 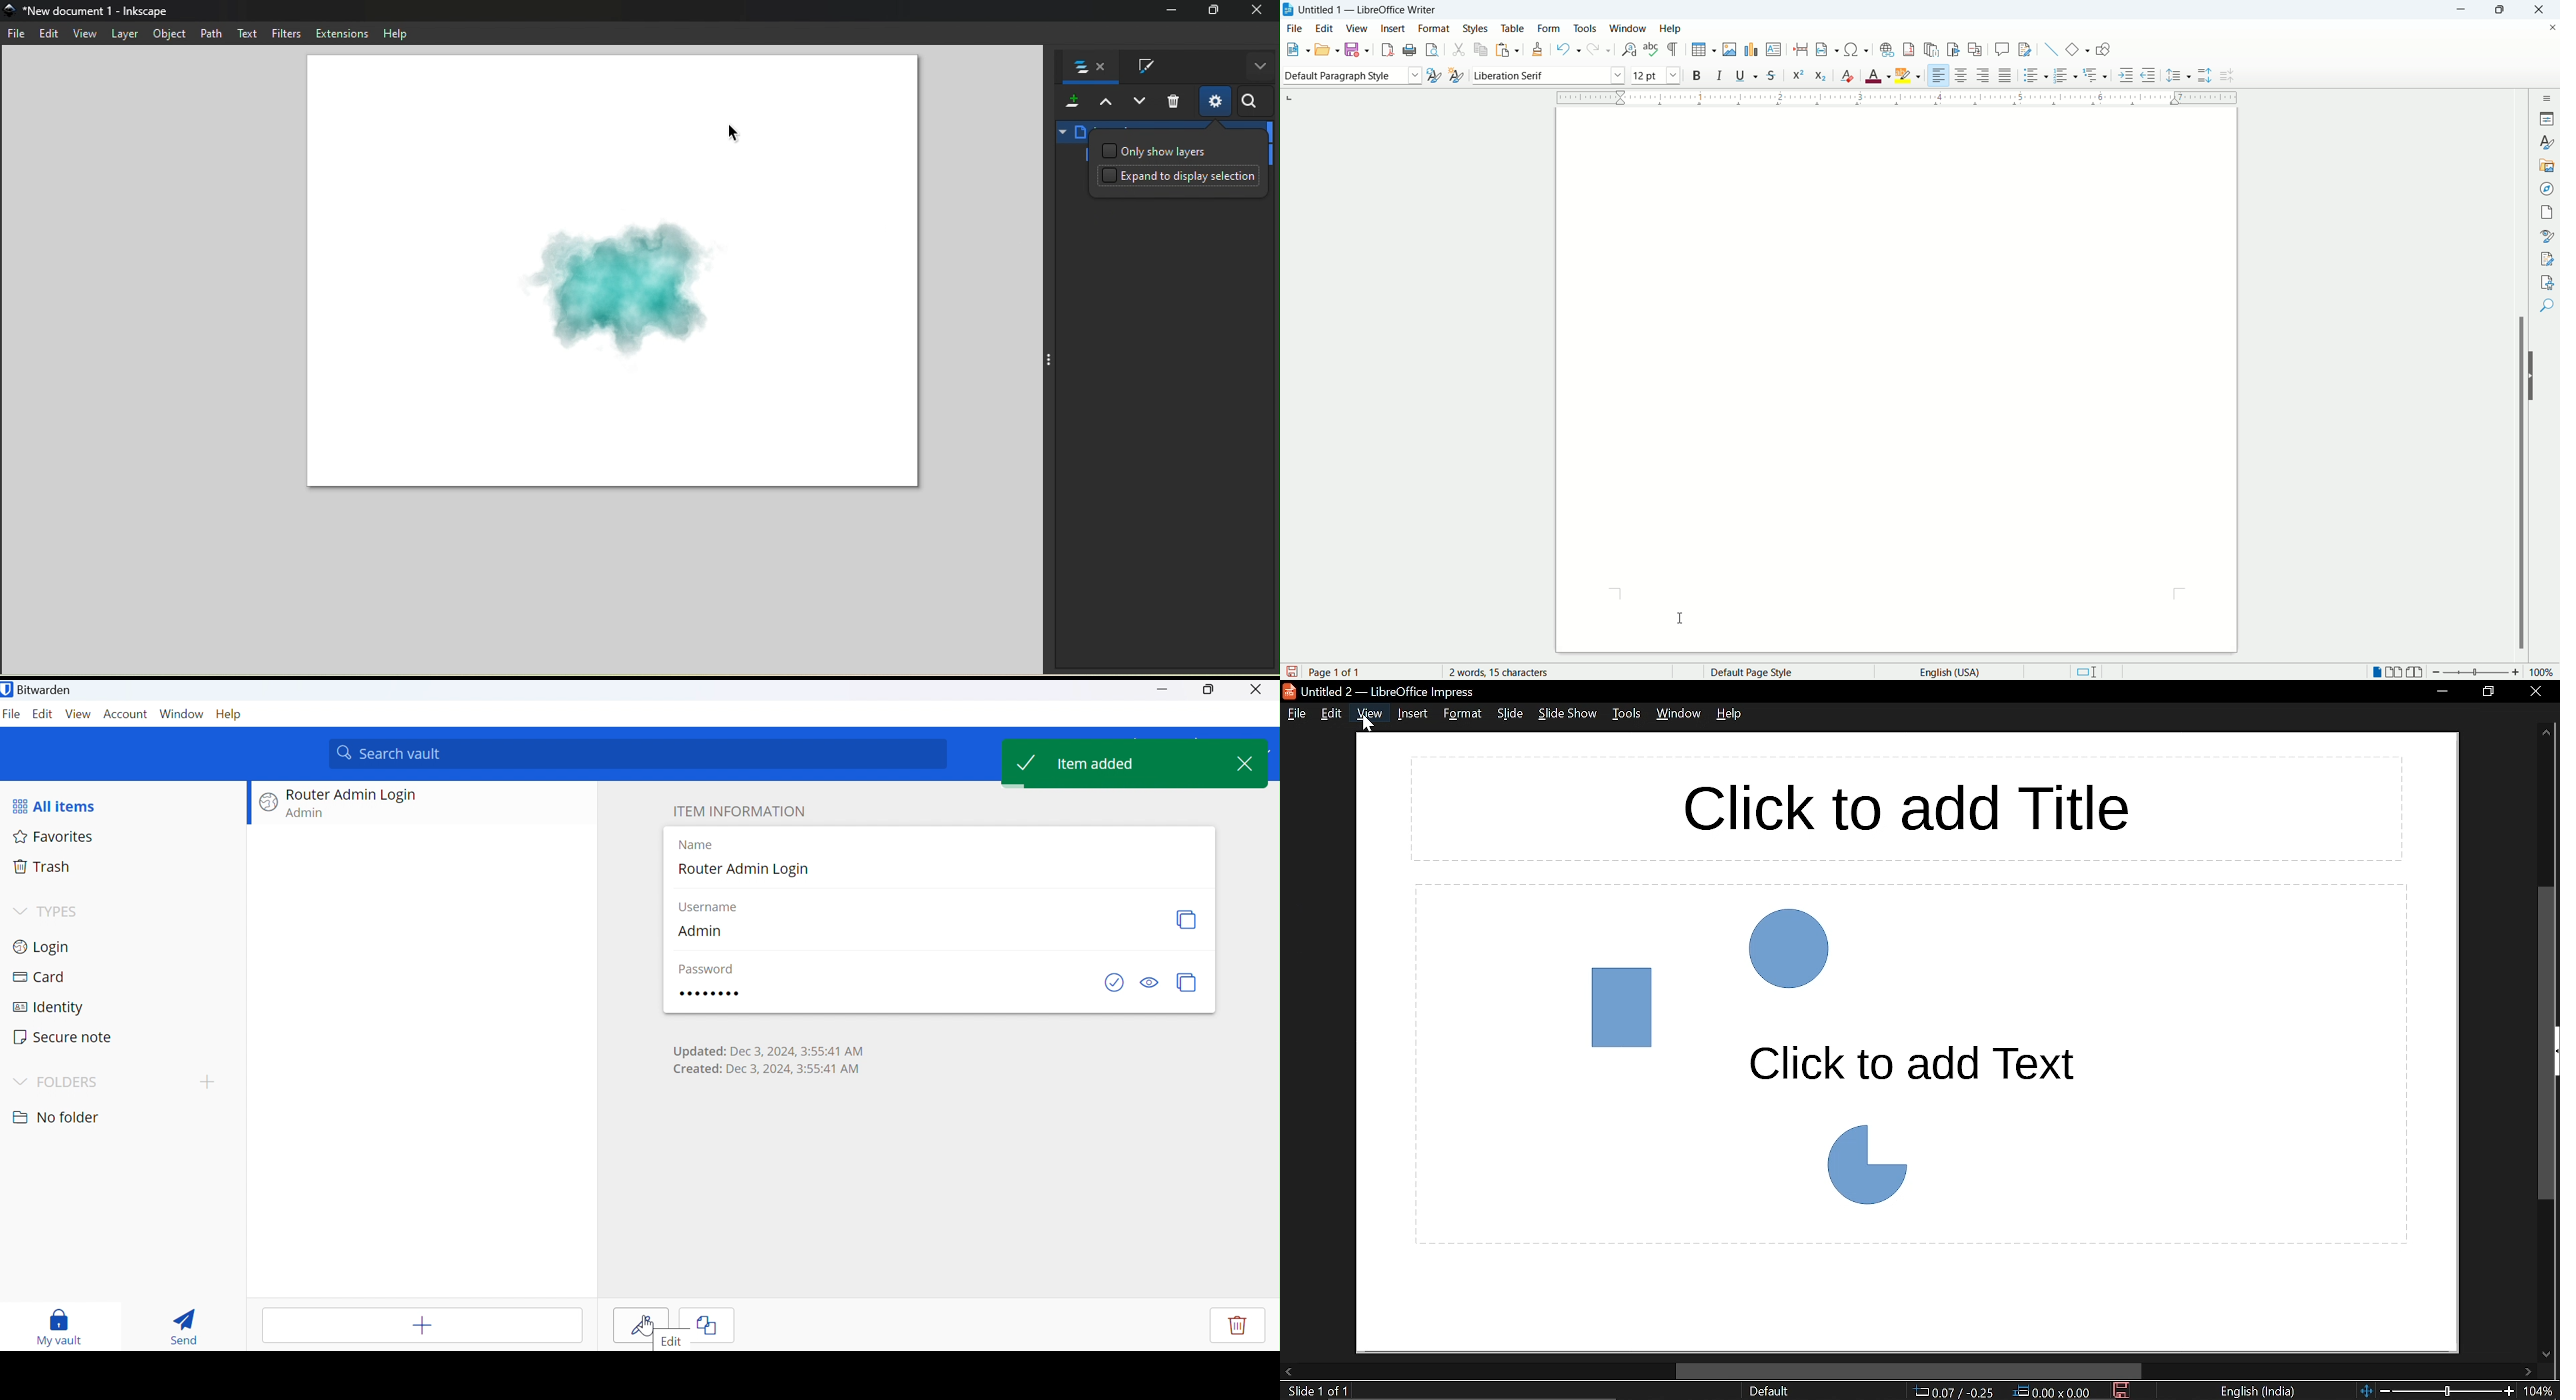 What do you see at coordinates (1720, 75) in the screenshot?
I see `italic` at bounding box center [1720, 75].